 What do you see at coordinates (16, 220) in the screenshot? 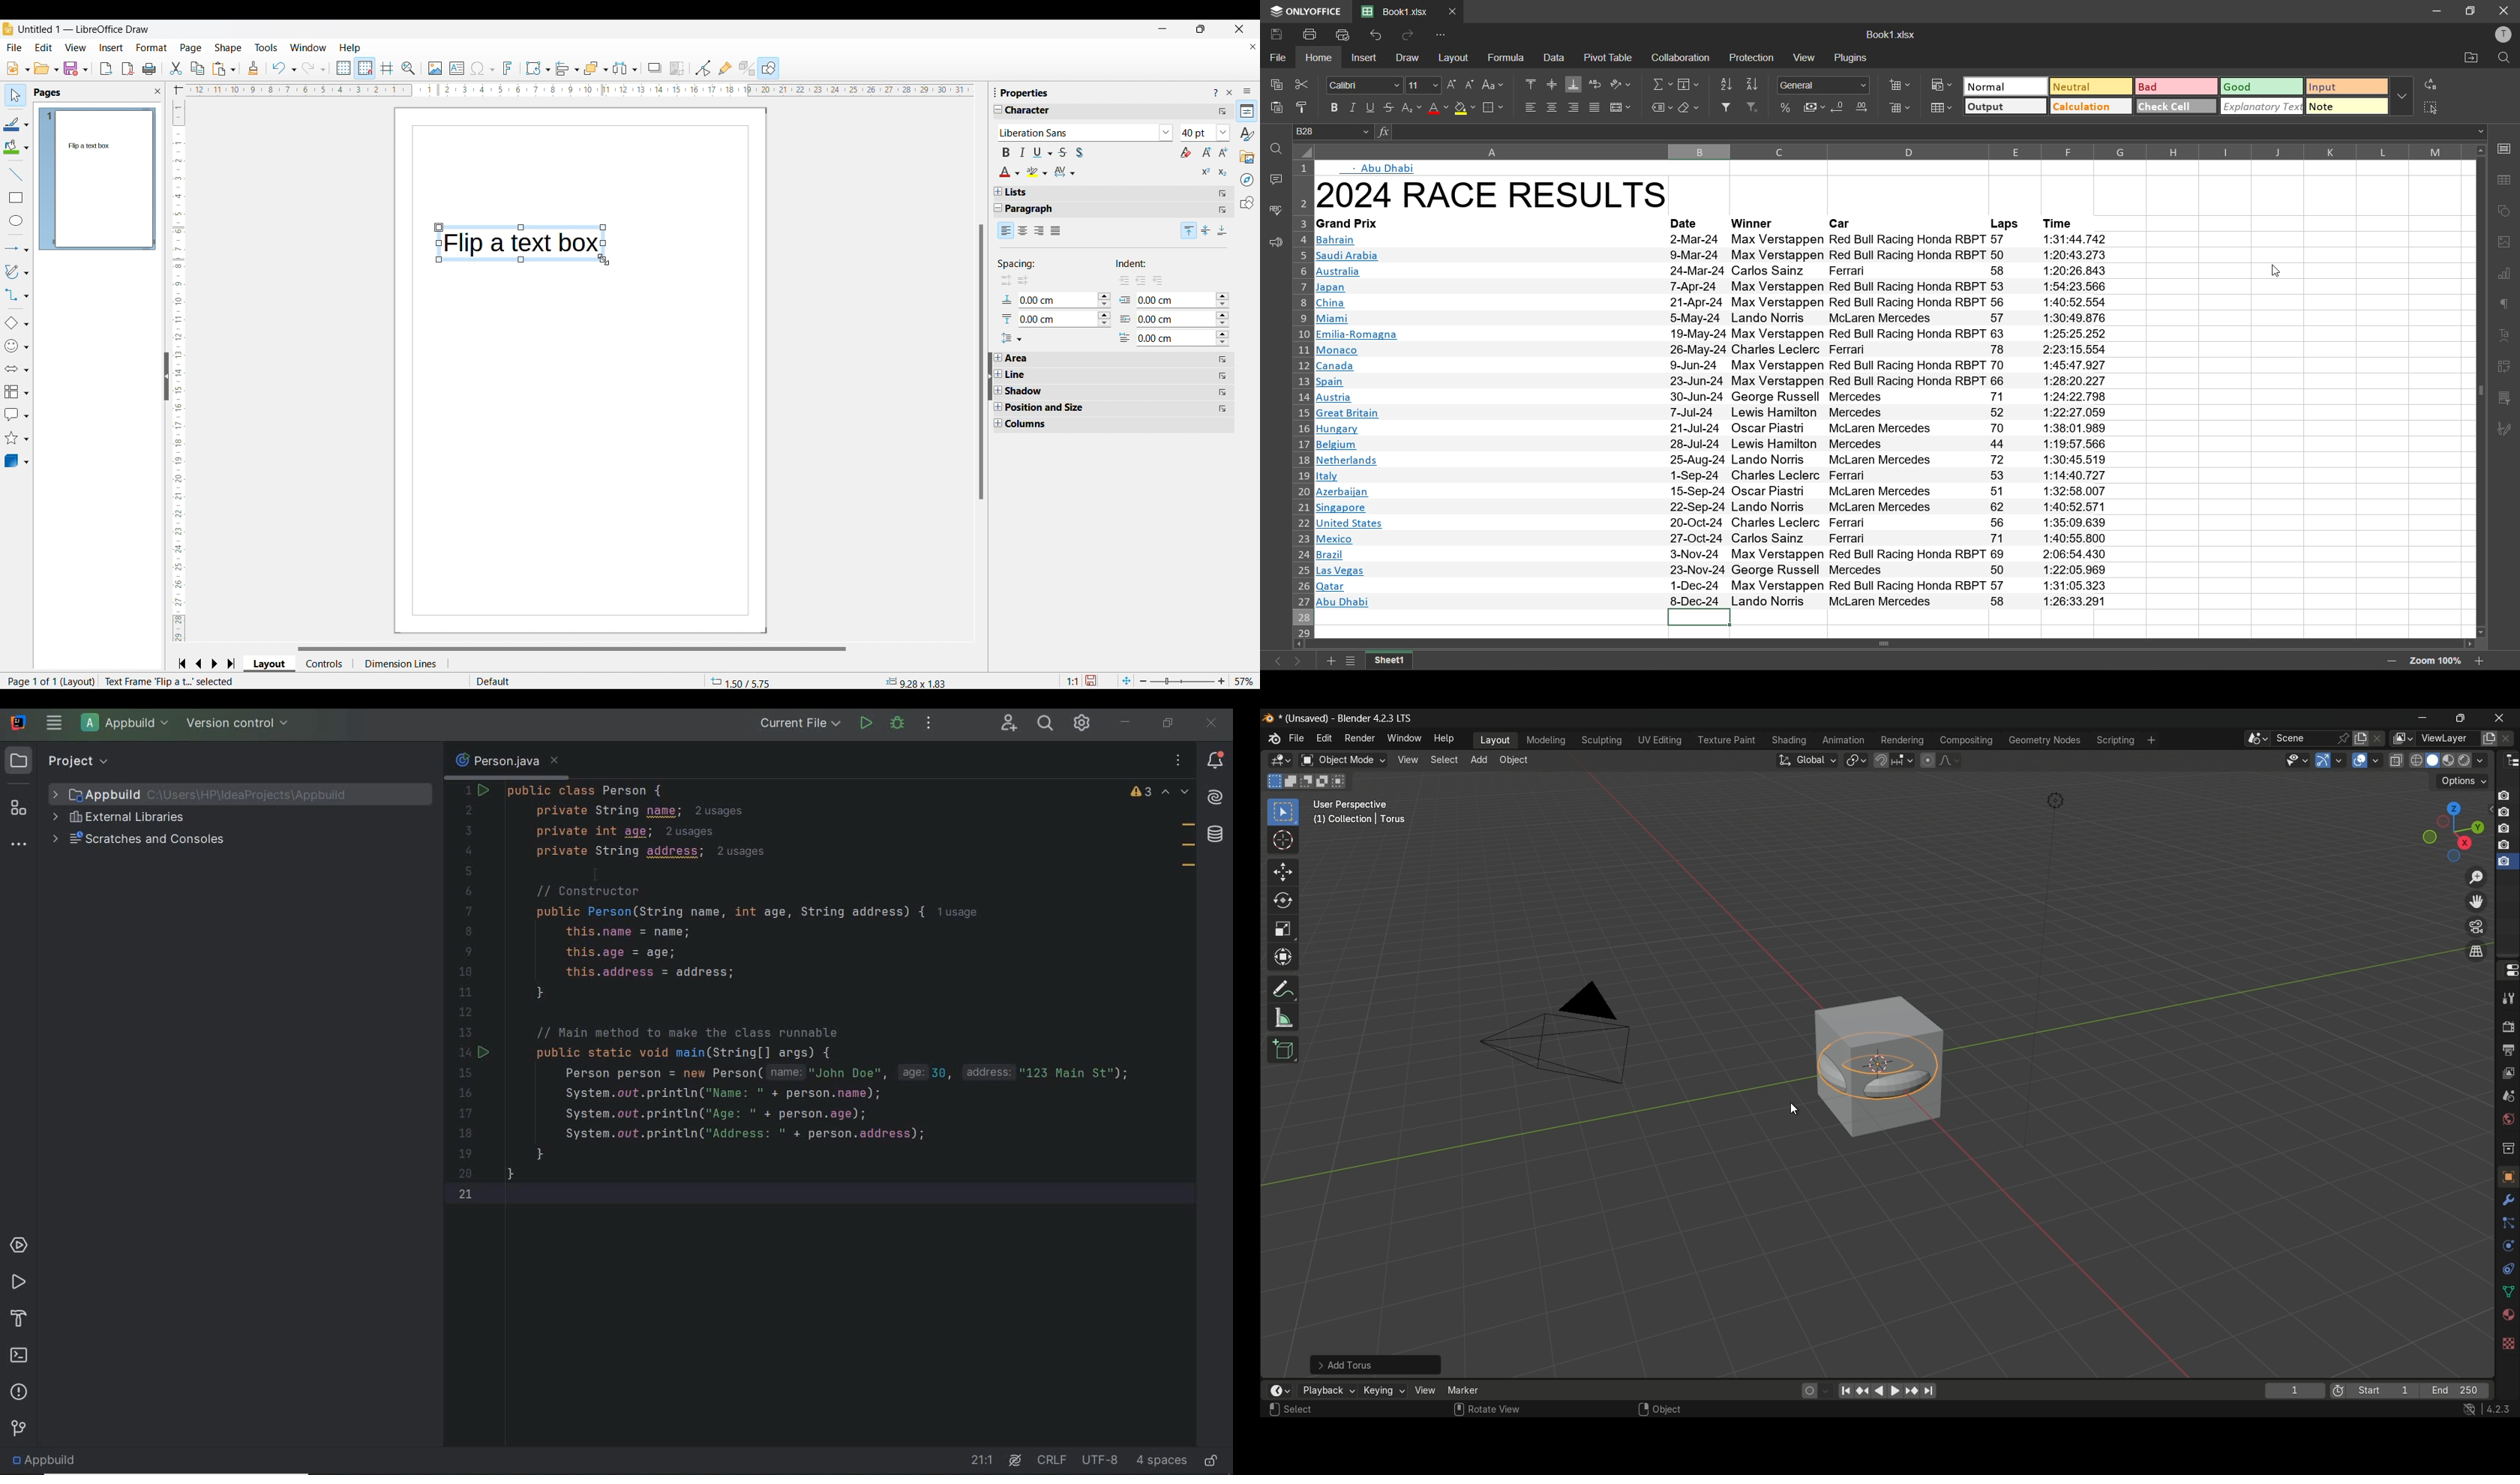
I see `Insert ellipse` at bounding box center [16, 220].